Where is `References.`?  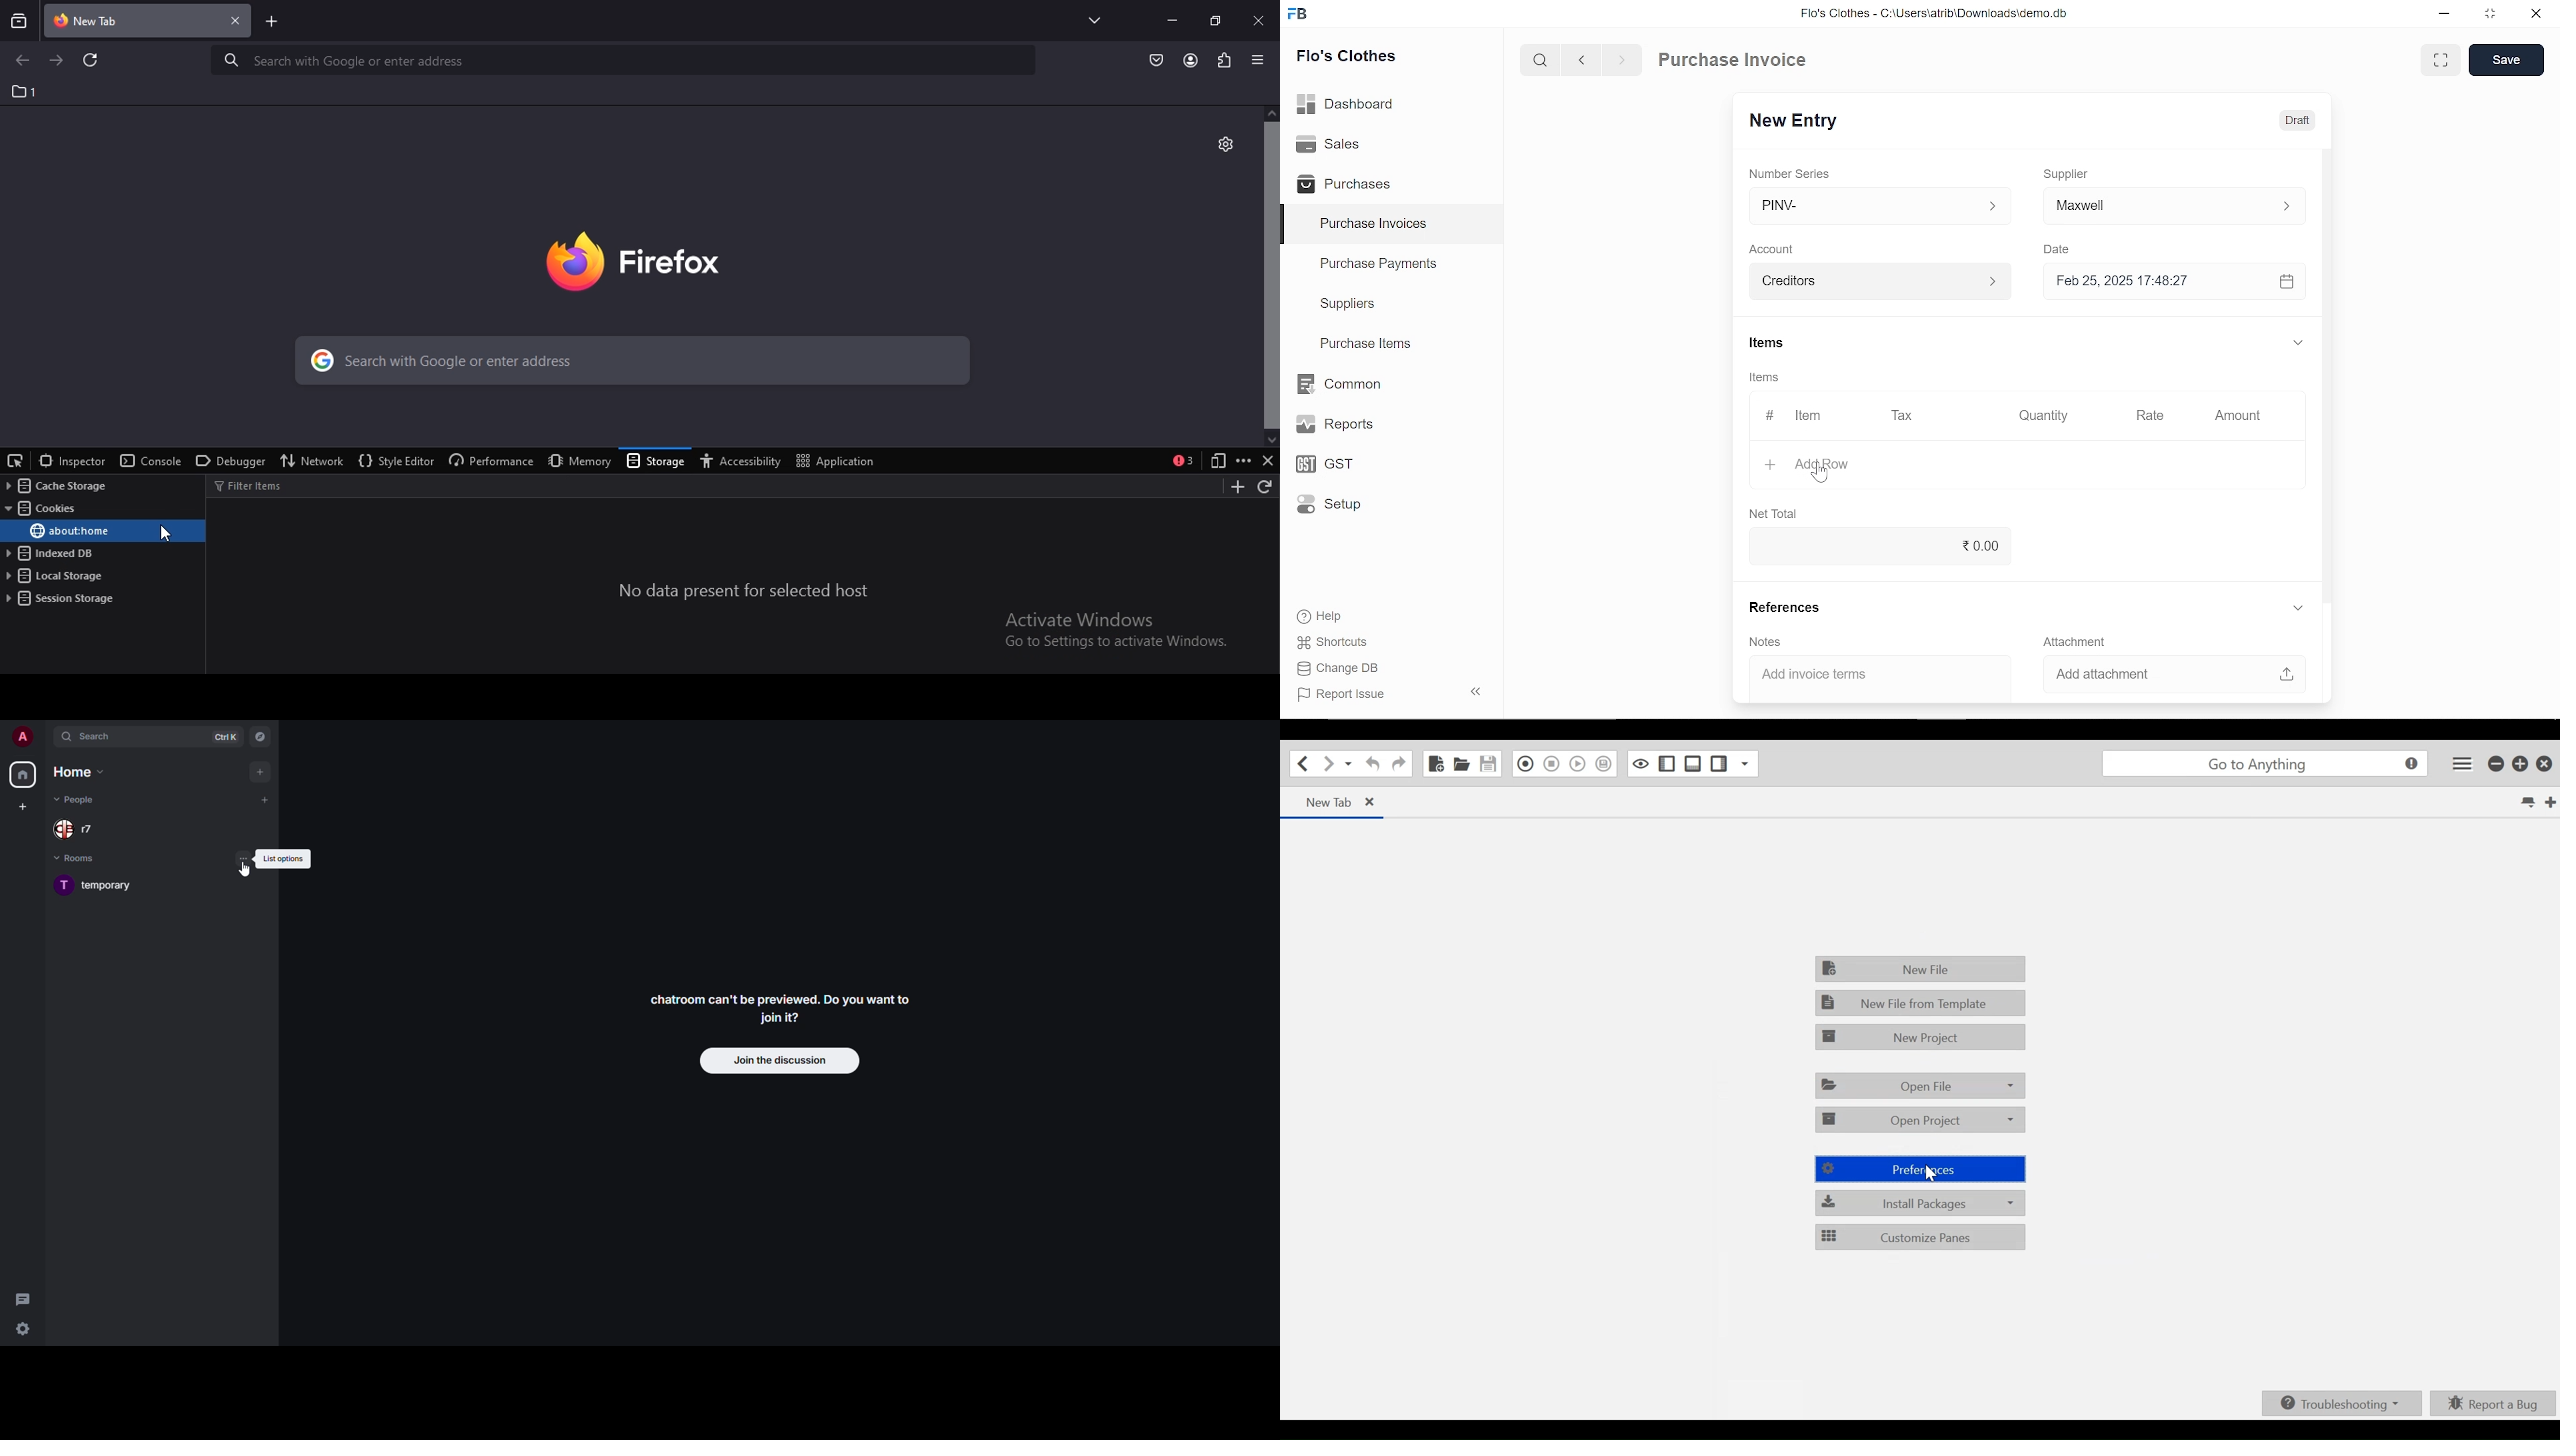 References. is located at coordinates (1790, 608).